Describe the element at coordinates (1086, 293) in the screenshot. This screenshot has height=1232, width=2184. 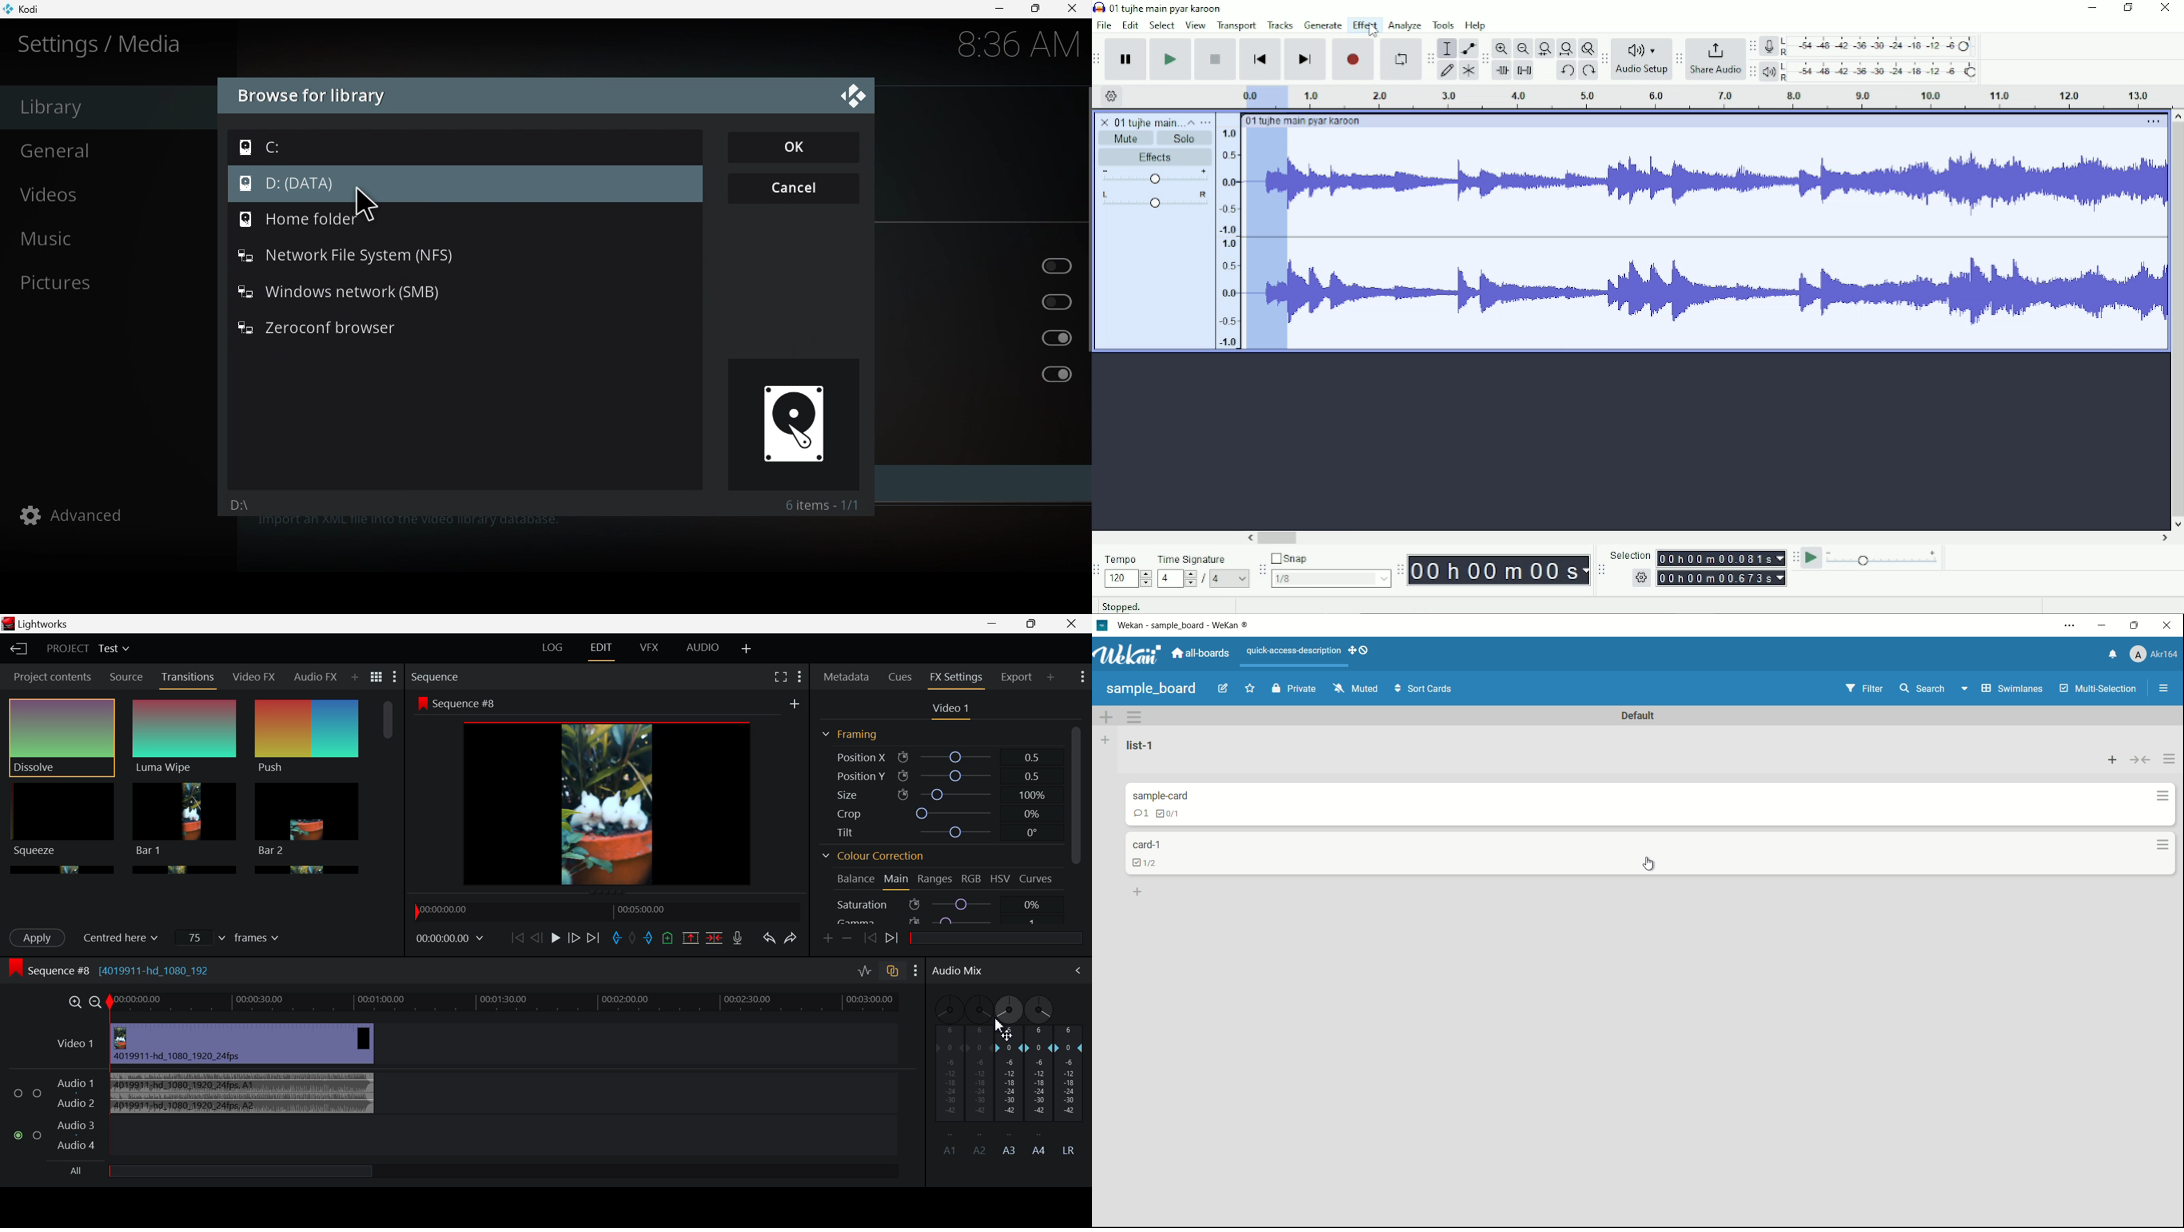
I see `scroll bar` at that location.